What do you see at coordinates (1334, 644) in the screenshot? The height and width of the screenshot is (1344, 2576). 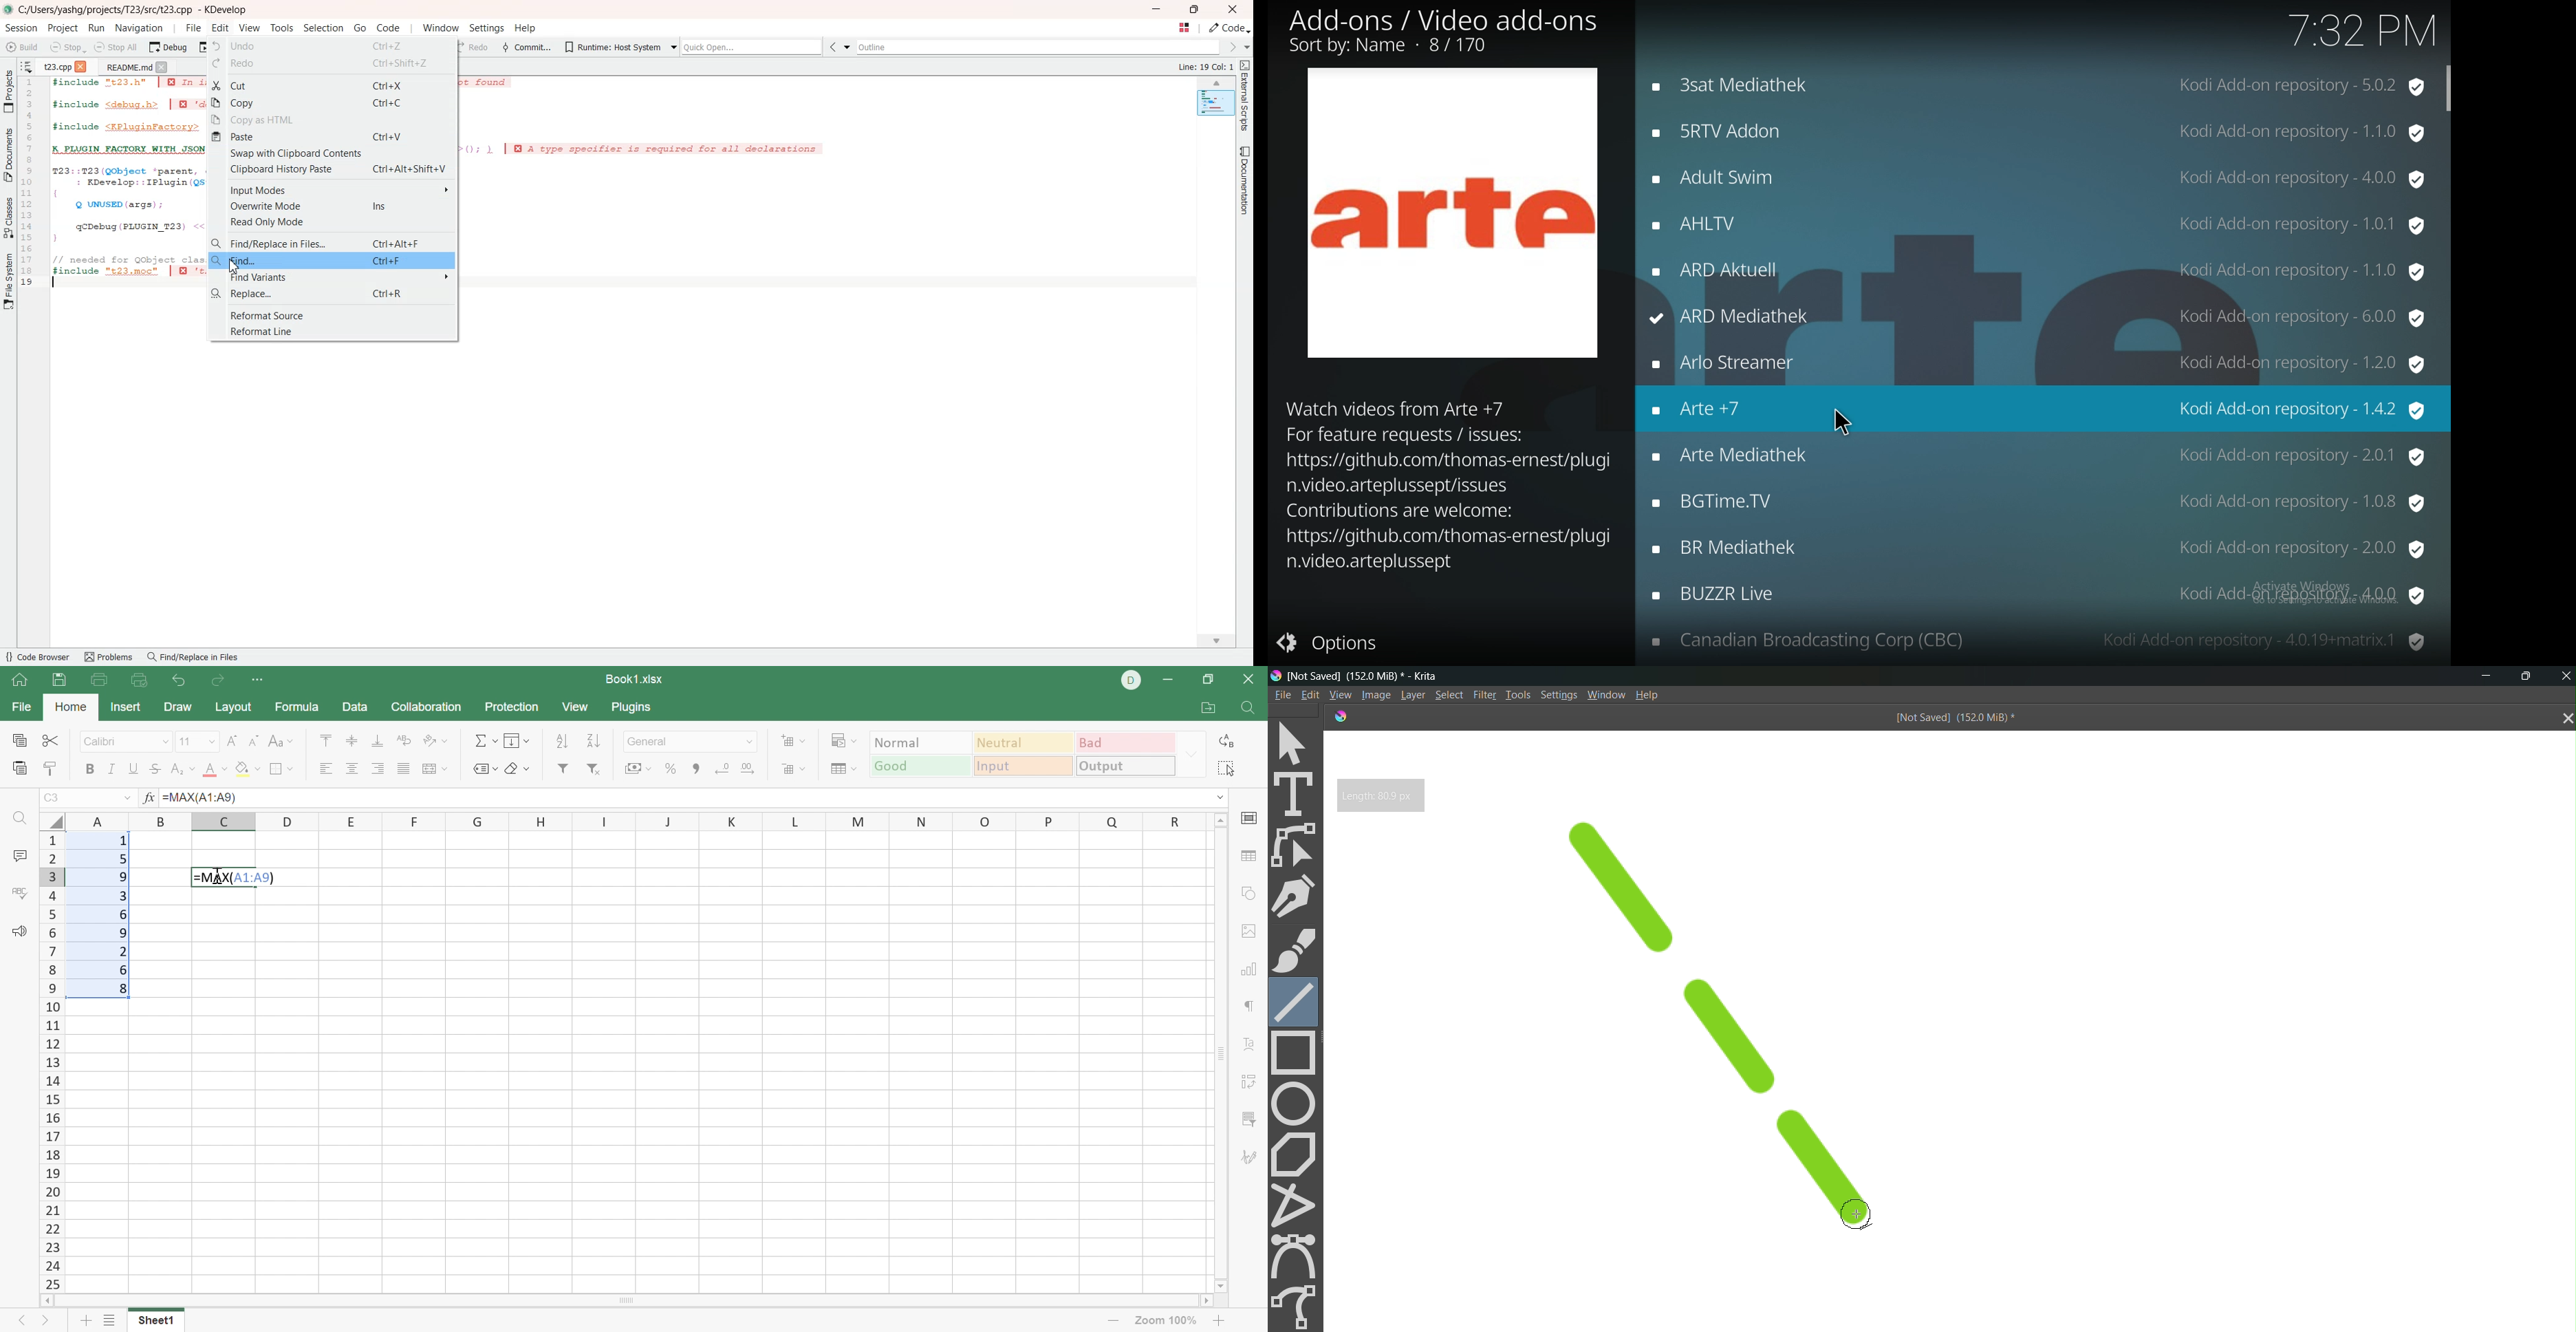 I see `options` at bounding box center [1334, 644].